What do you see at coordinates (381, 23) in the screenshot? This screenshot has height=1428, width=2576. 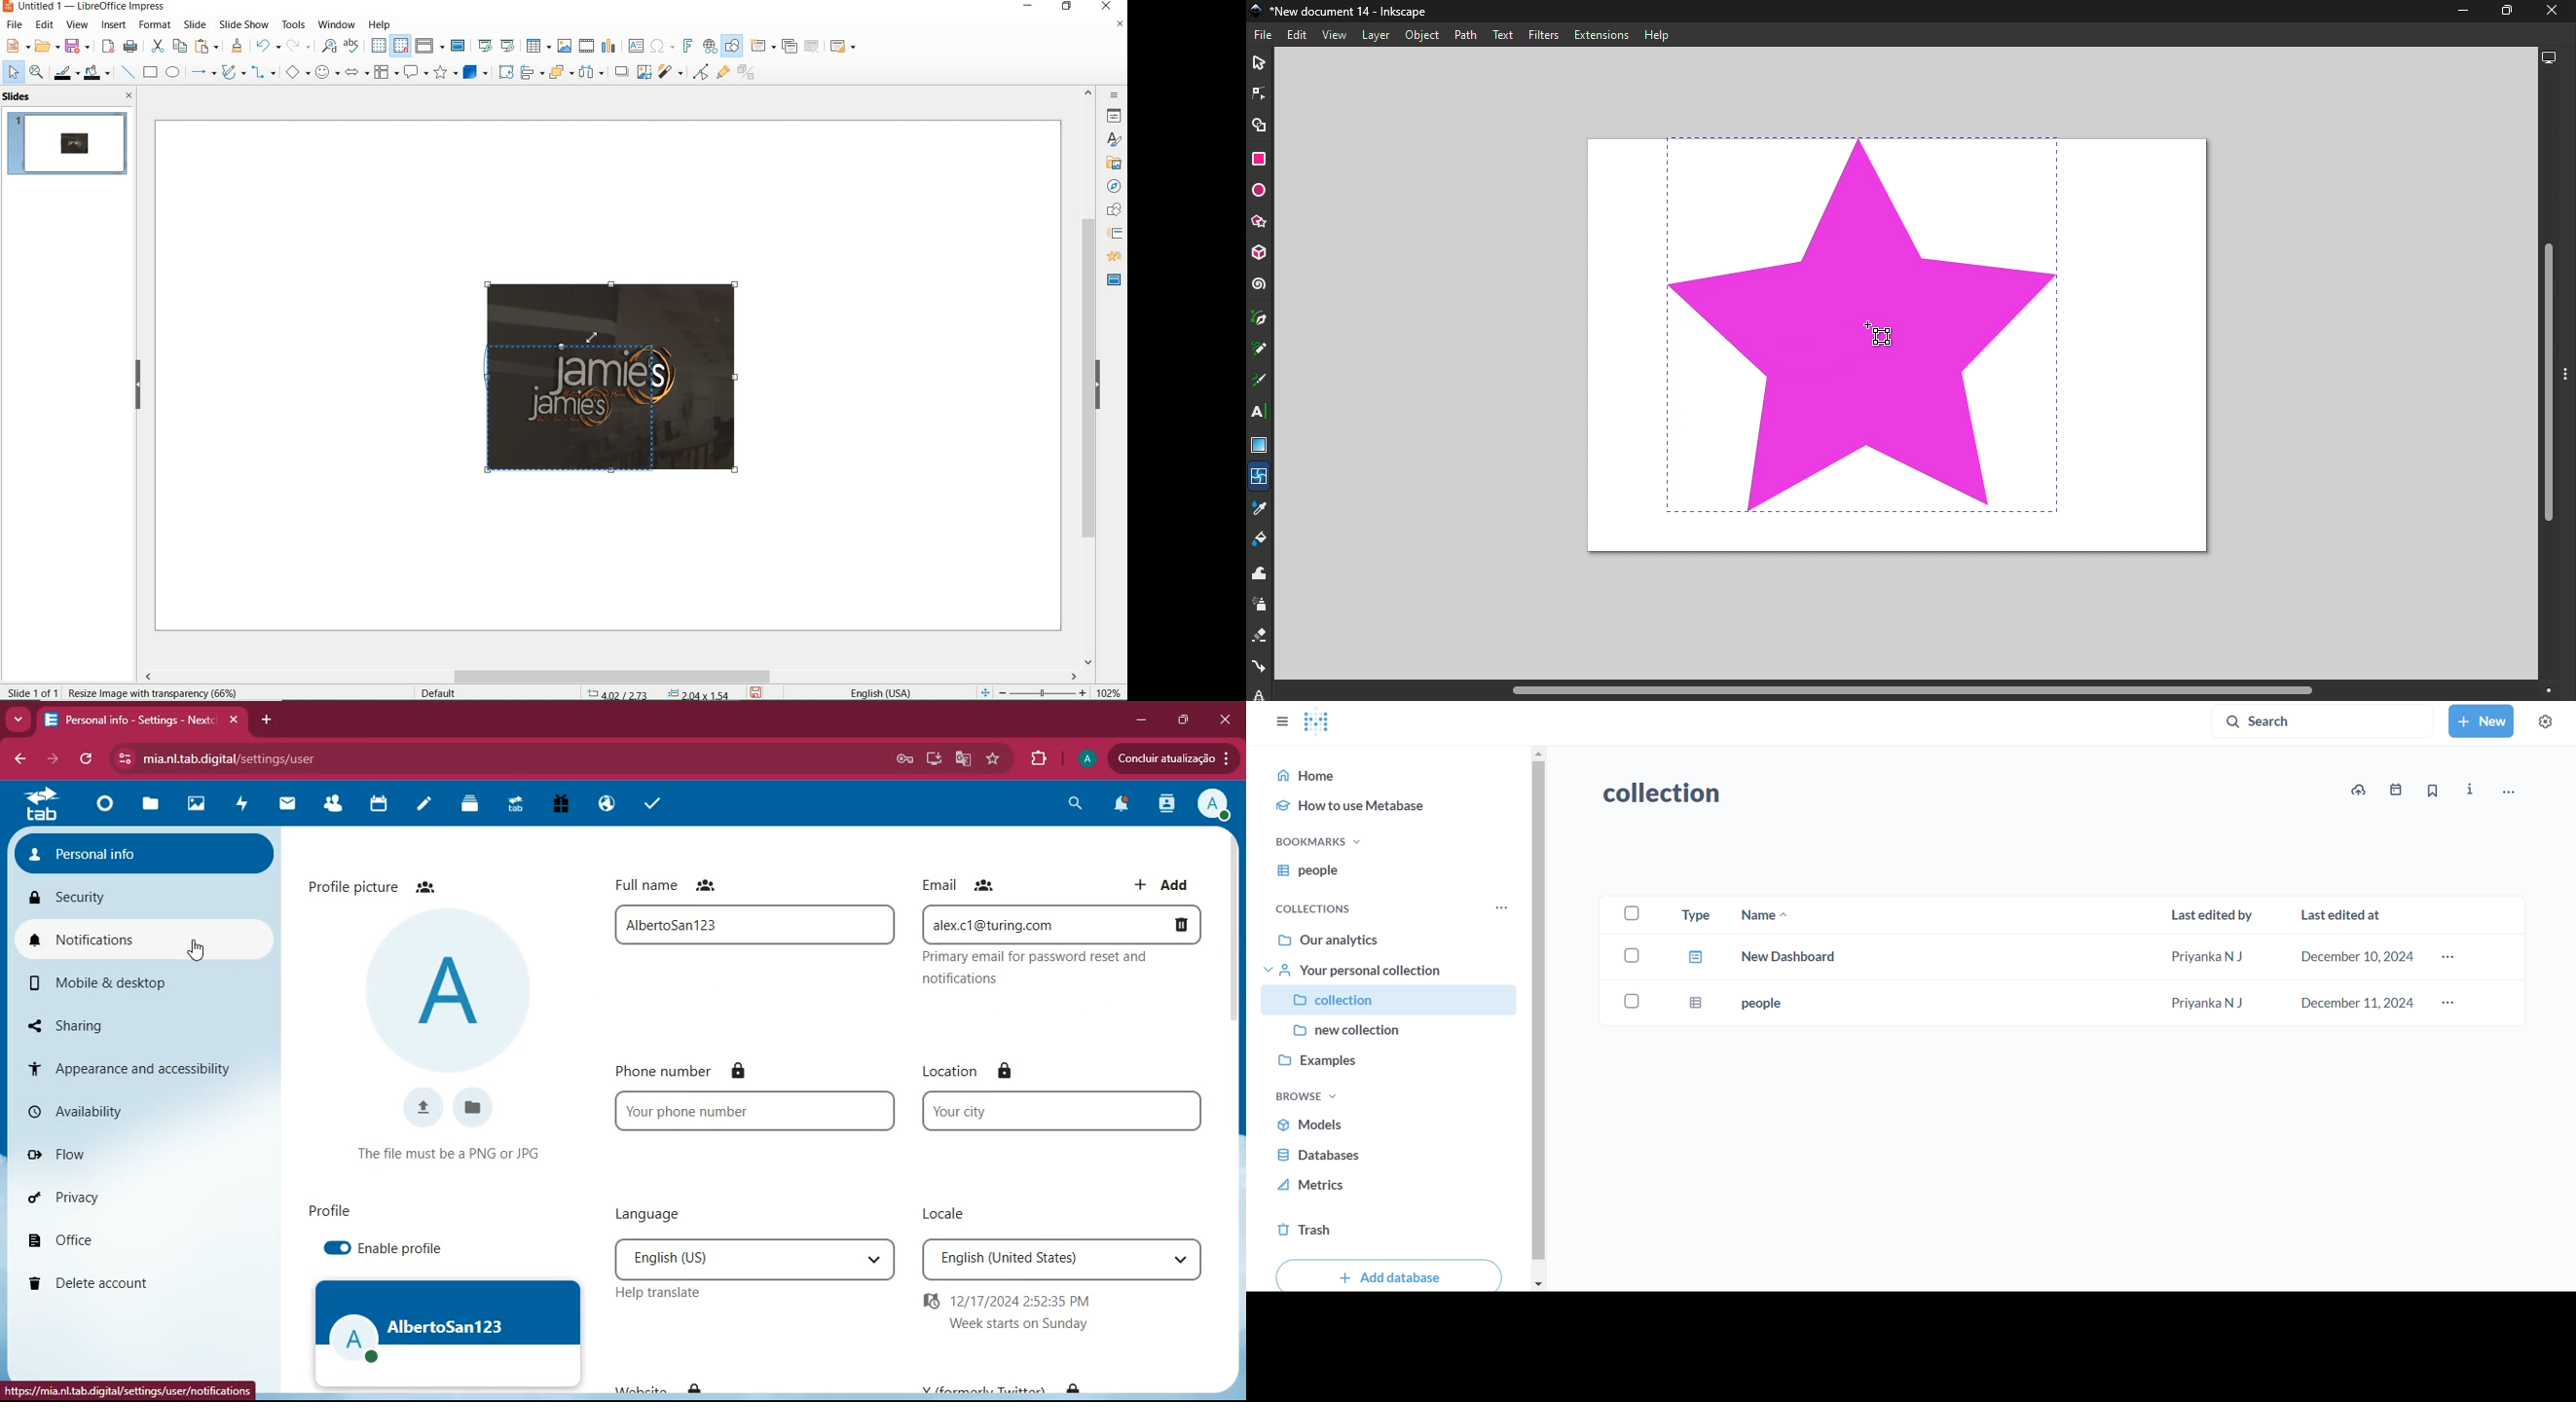 I see `help` at bounding box center [381, 23].